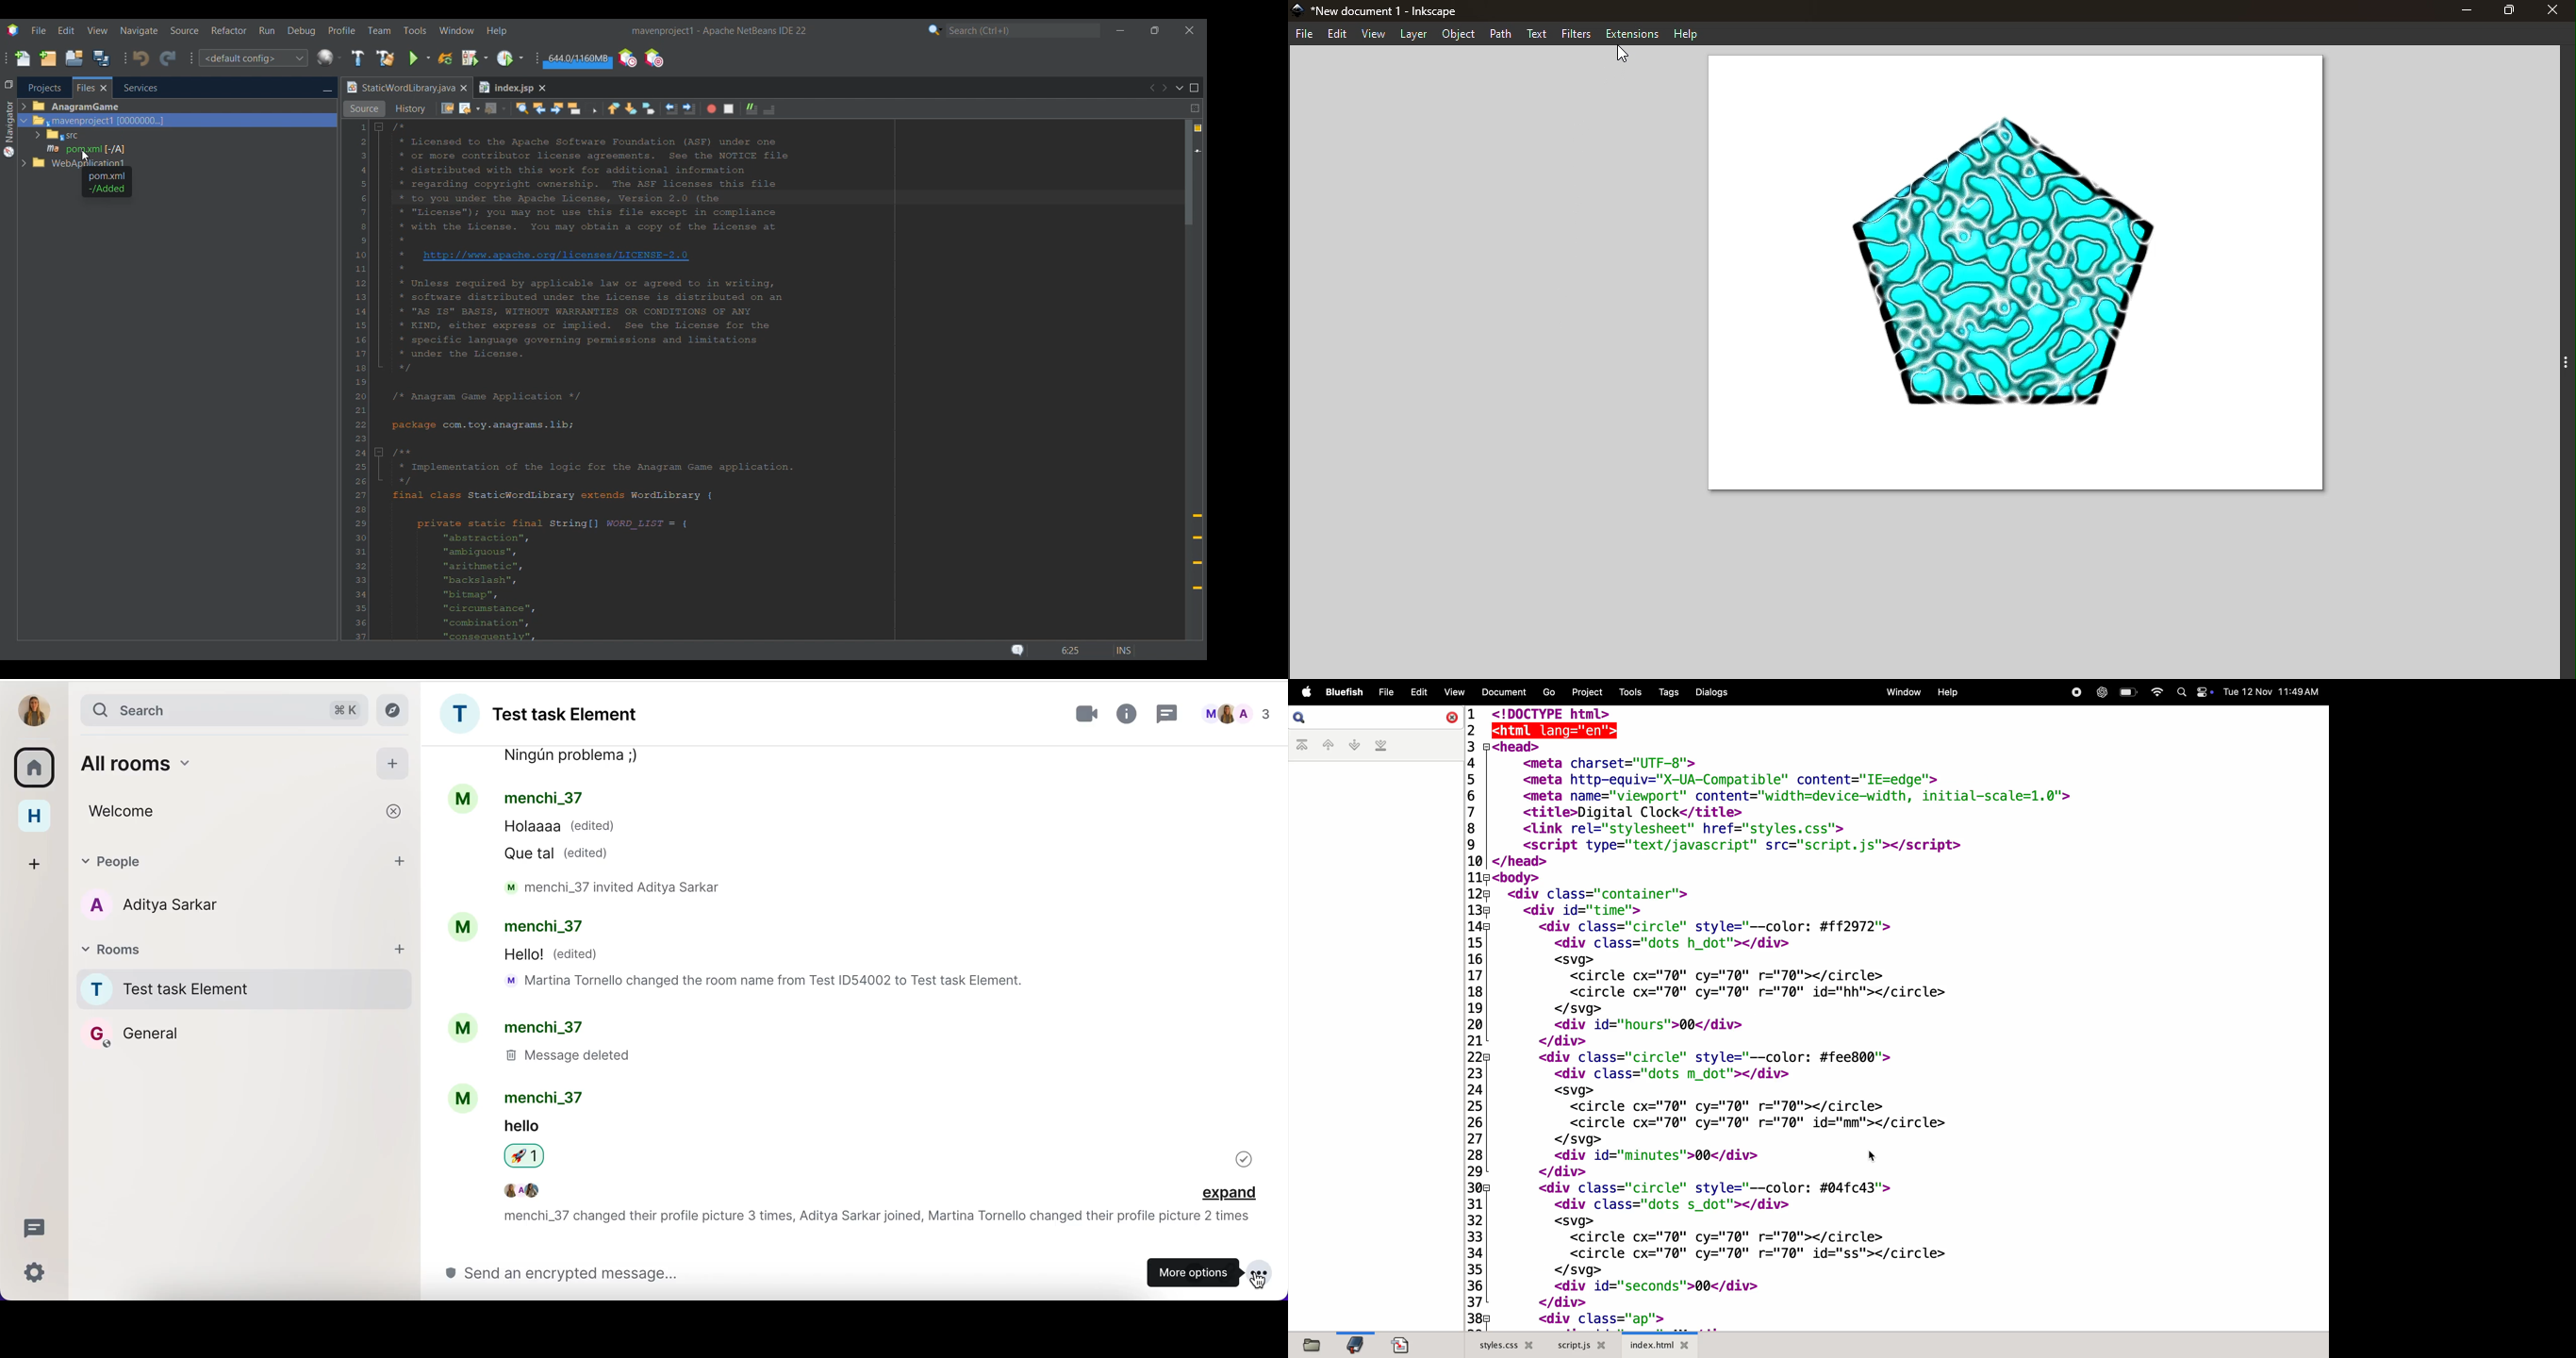 The width and height of the screenshot is (2576, 1372). I want to click on view, so click(1452, 692).